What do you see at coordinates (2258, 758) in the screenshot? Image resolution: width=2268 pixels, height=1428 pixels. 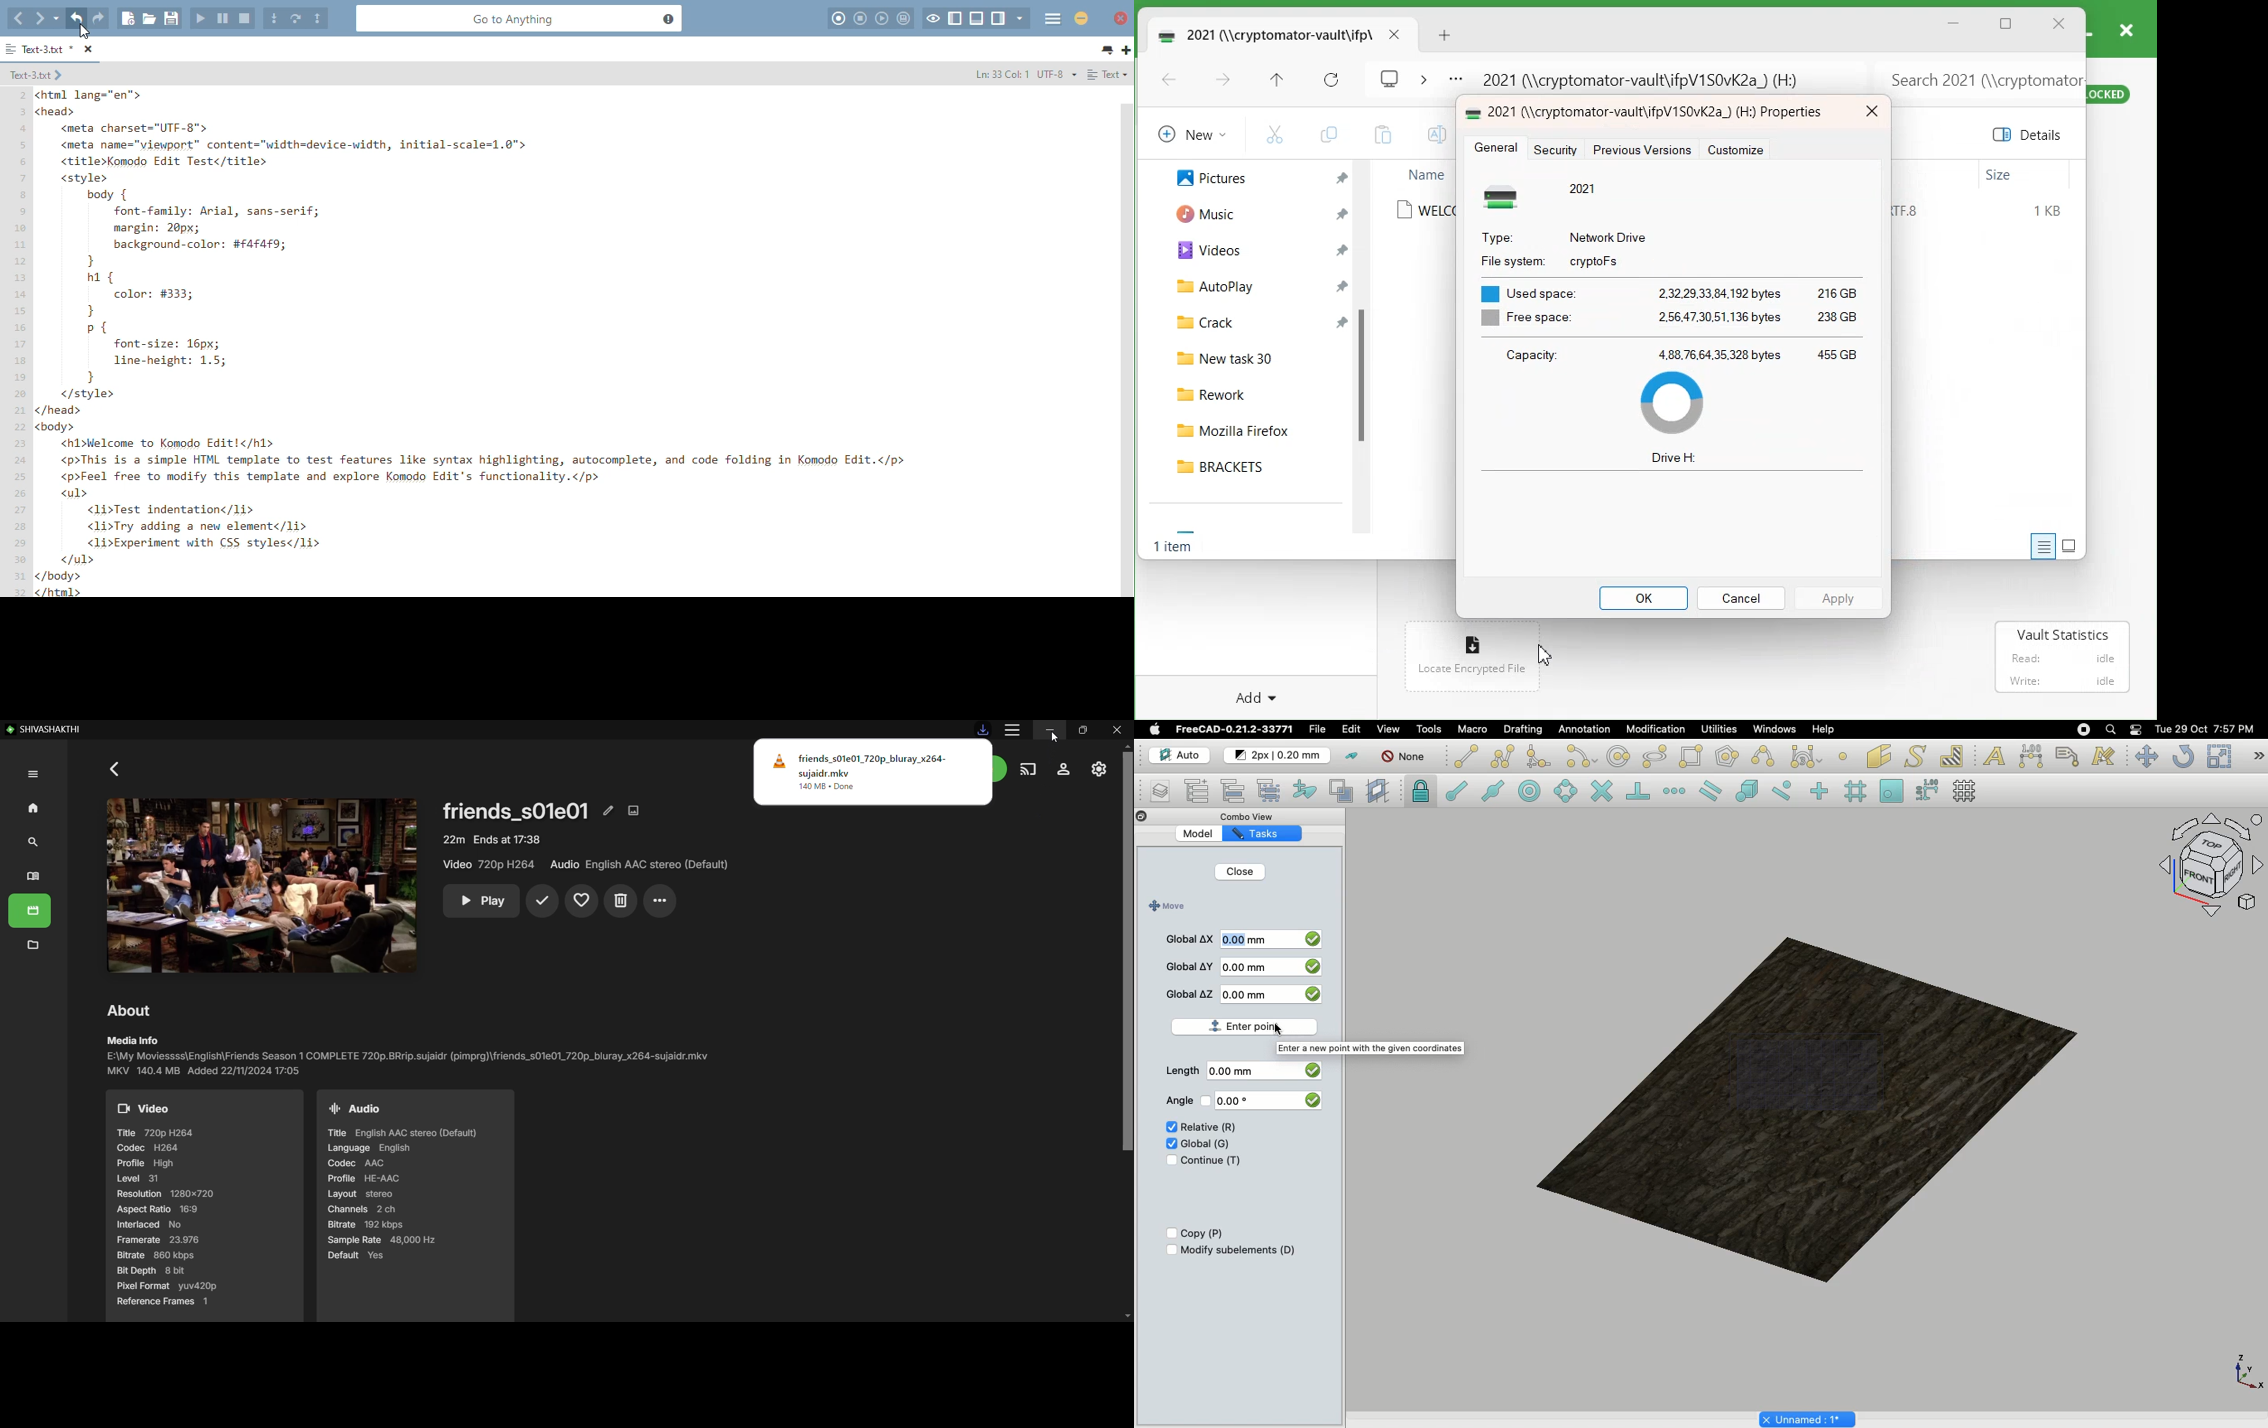 I see `Draft modification tools` at bounding box center [2258, 758].